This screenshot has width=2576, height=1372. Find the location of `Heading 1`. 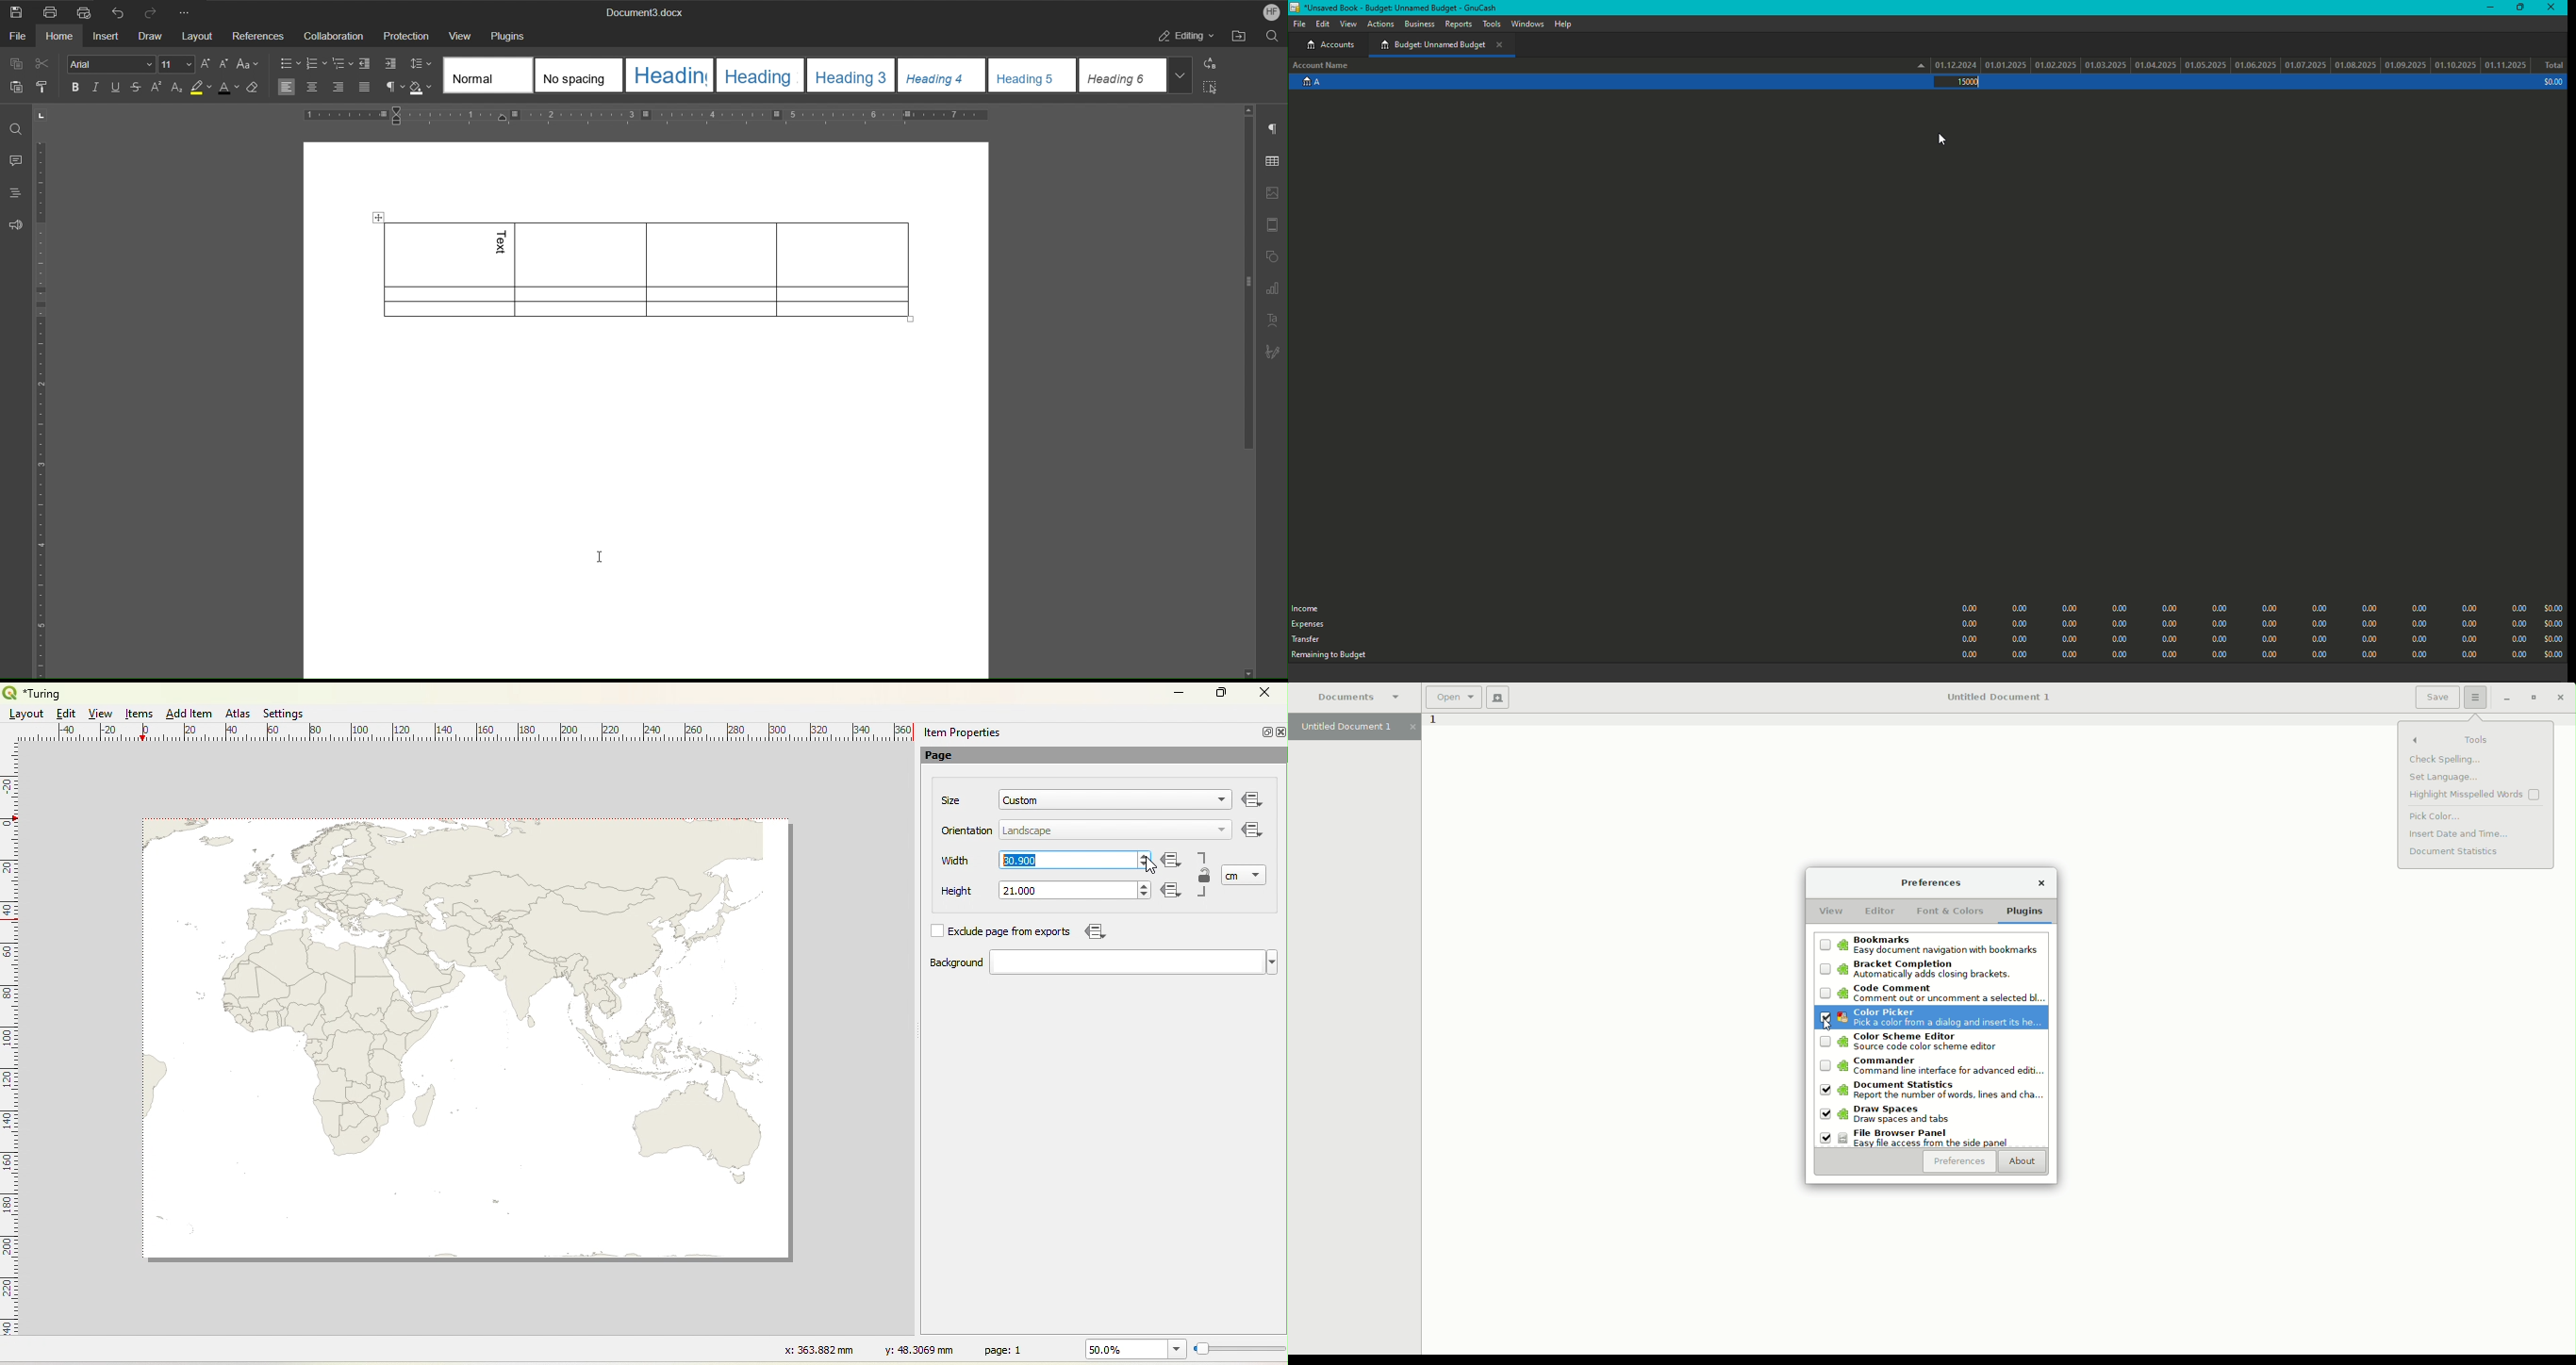

Heading 1 is located at coordinates (671, 76).